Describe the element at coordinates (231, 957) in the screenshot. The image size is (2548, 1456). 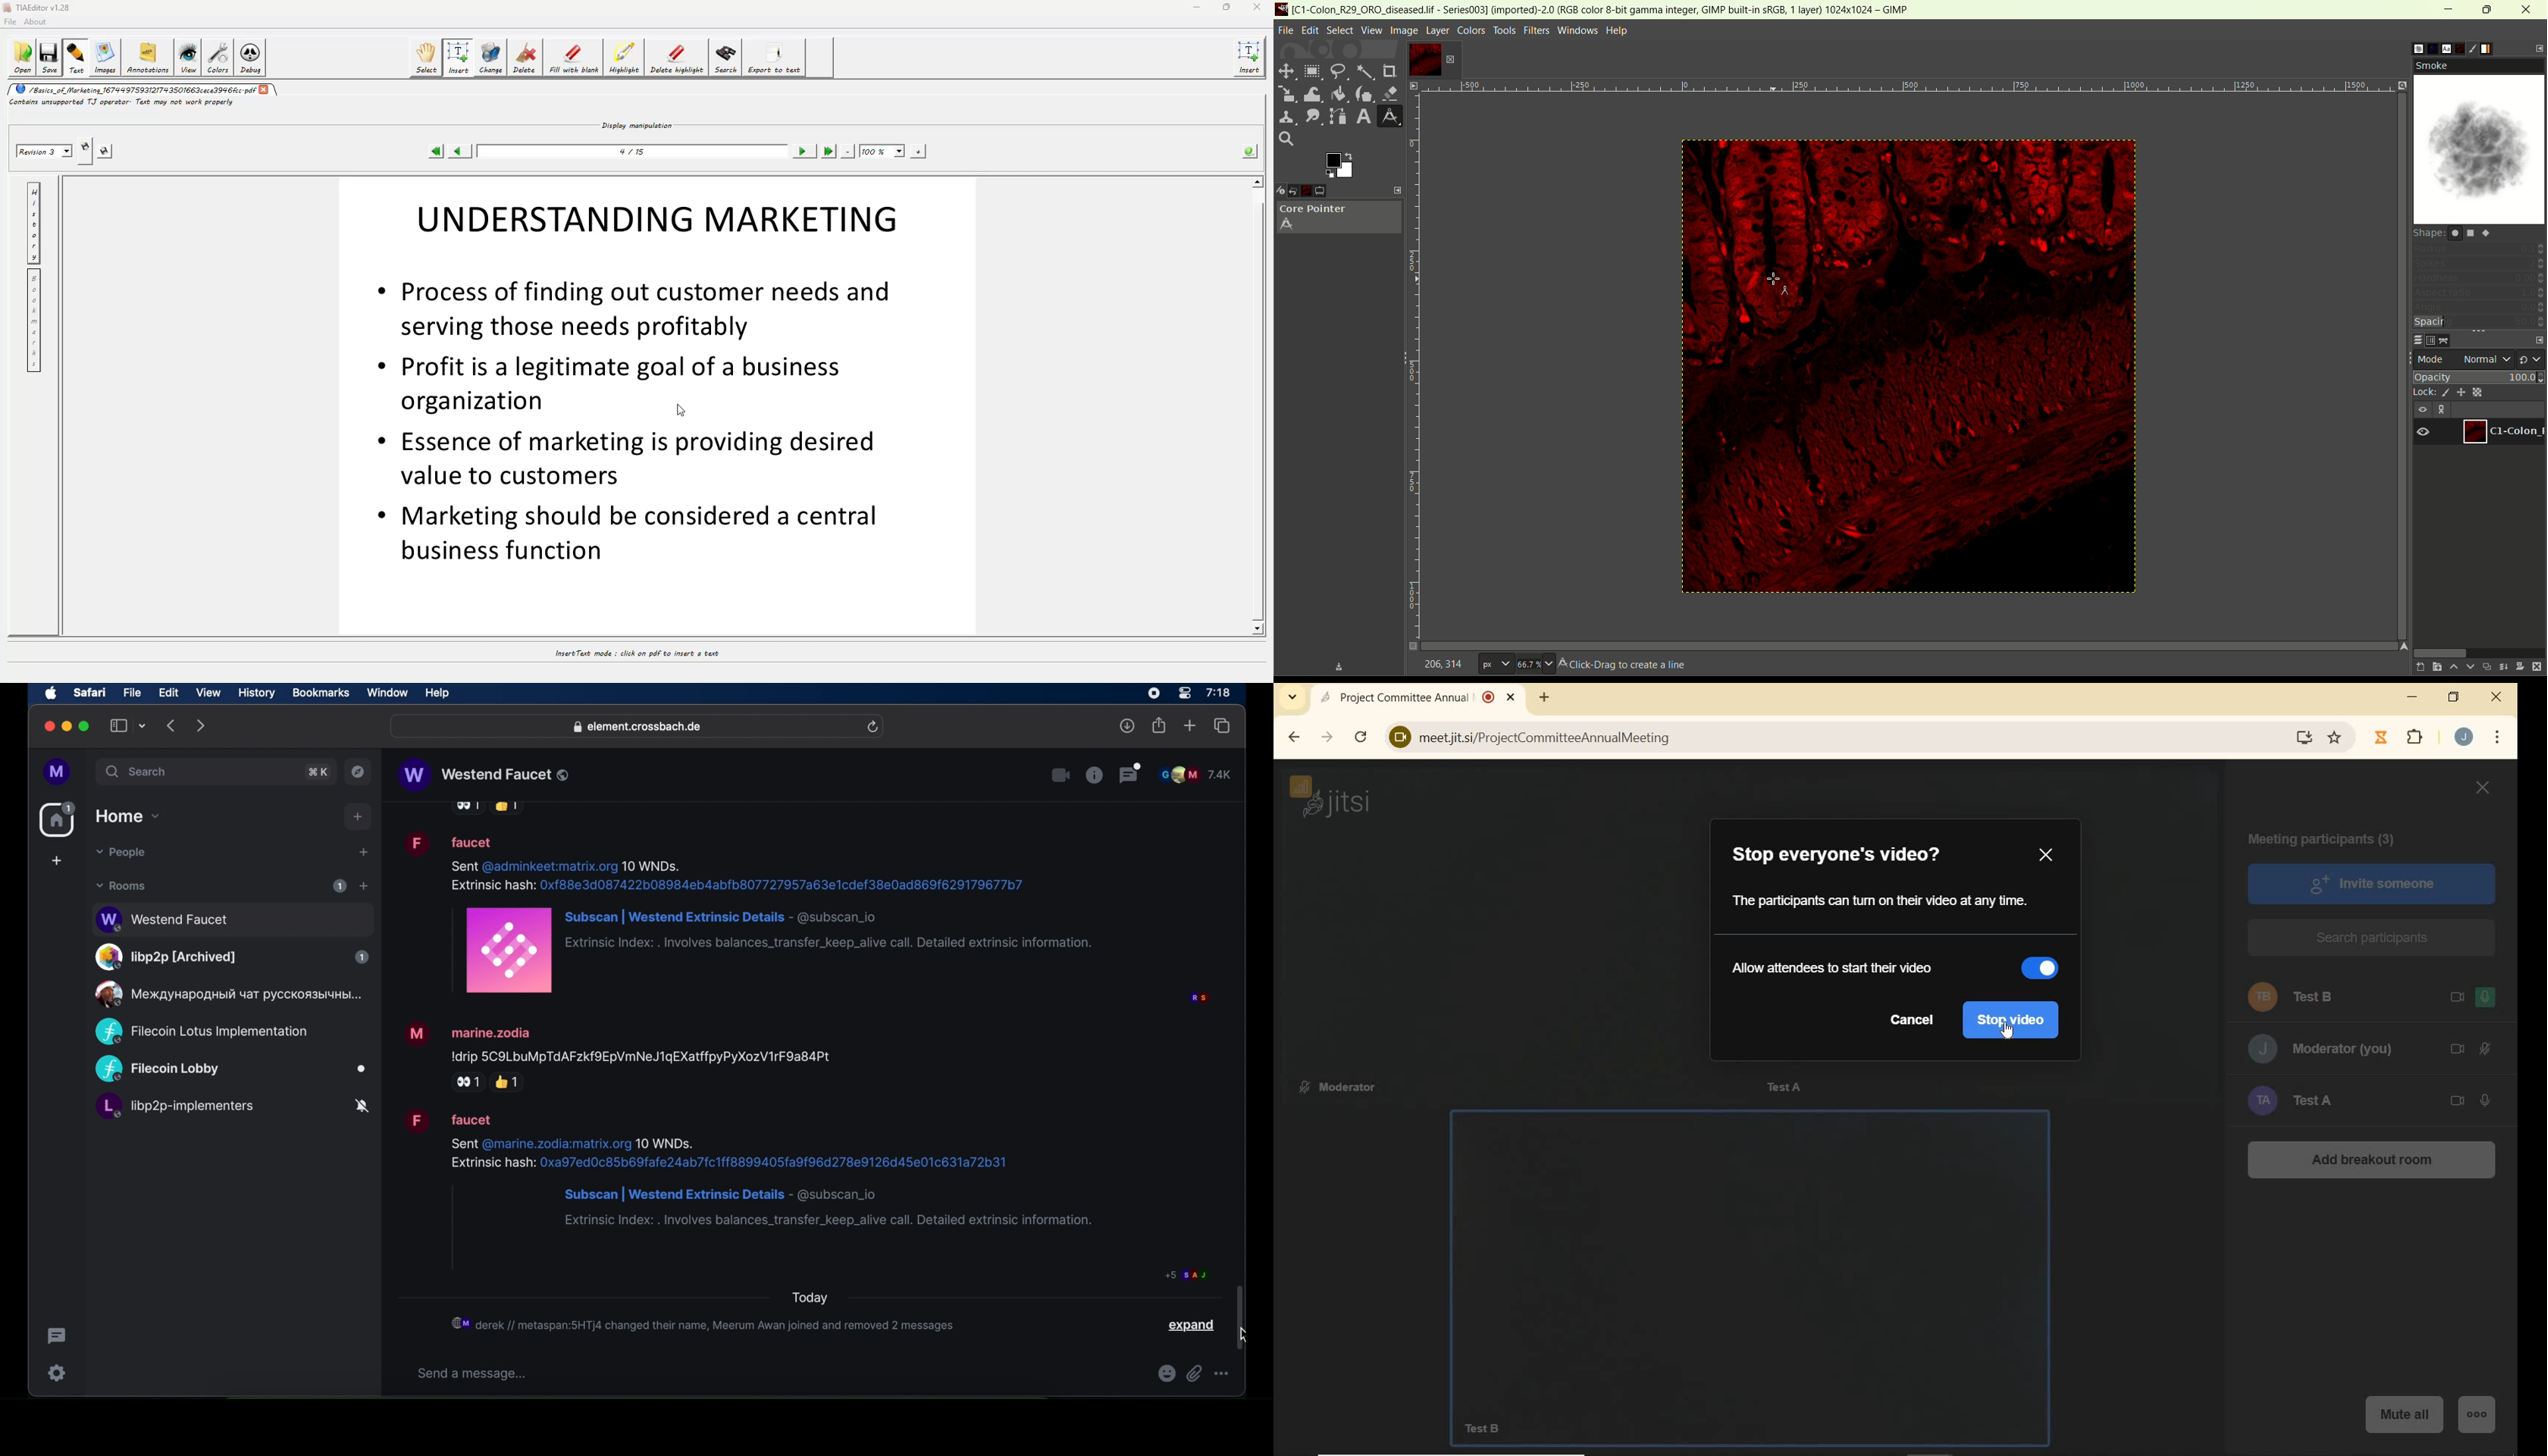
I see `public room` at that location.